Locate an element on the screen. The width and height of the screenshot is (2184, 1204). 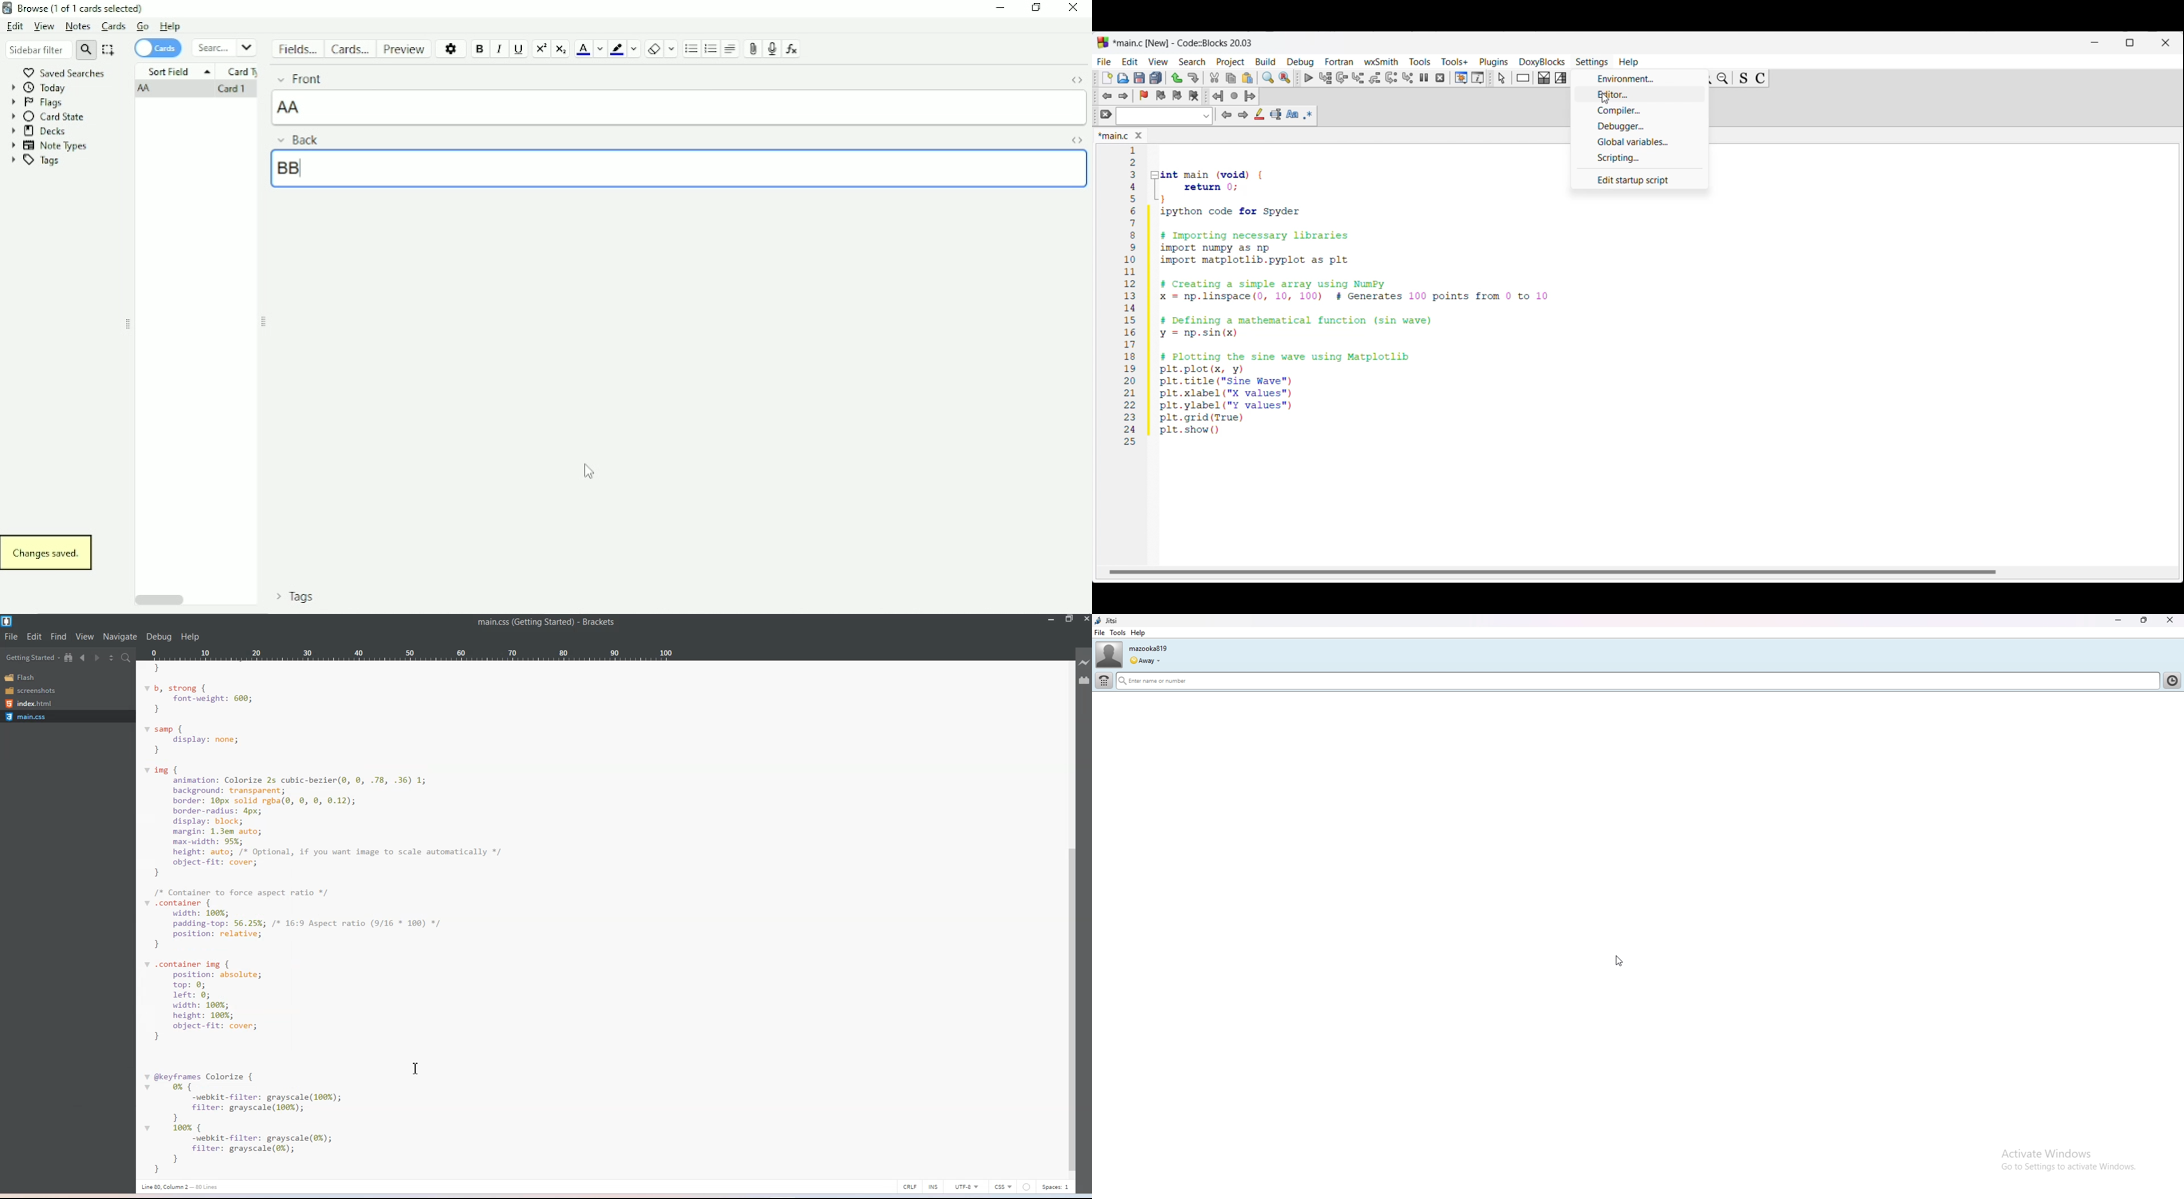
Fields is located at coordinates (297, 49).